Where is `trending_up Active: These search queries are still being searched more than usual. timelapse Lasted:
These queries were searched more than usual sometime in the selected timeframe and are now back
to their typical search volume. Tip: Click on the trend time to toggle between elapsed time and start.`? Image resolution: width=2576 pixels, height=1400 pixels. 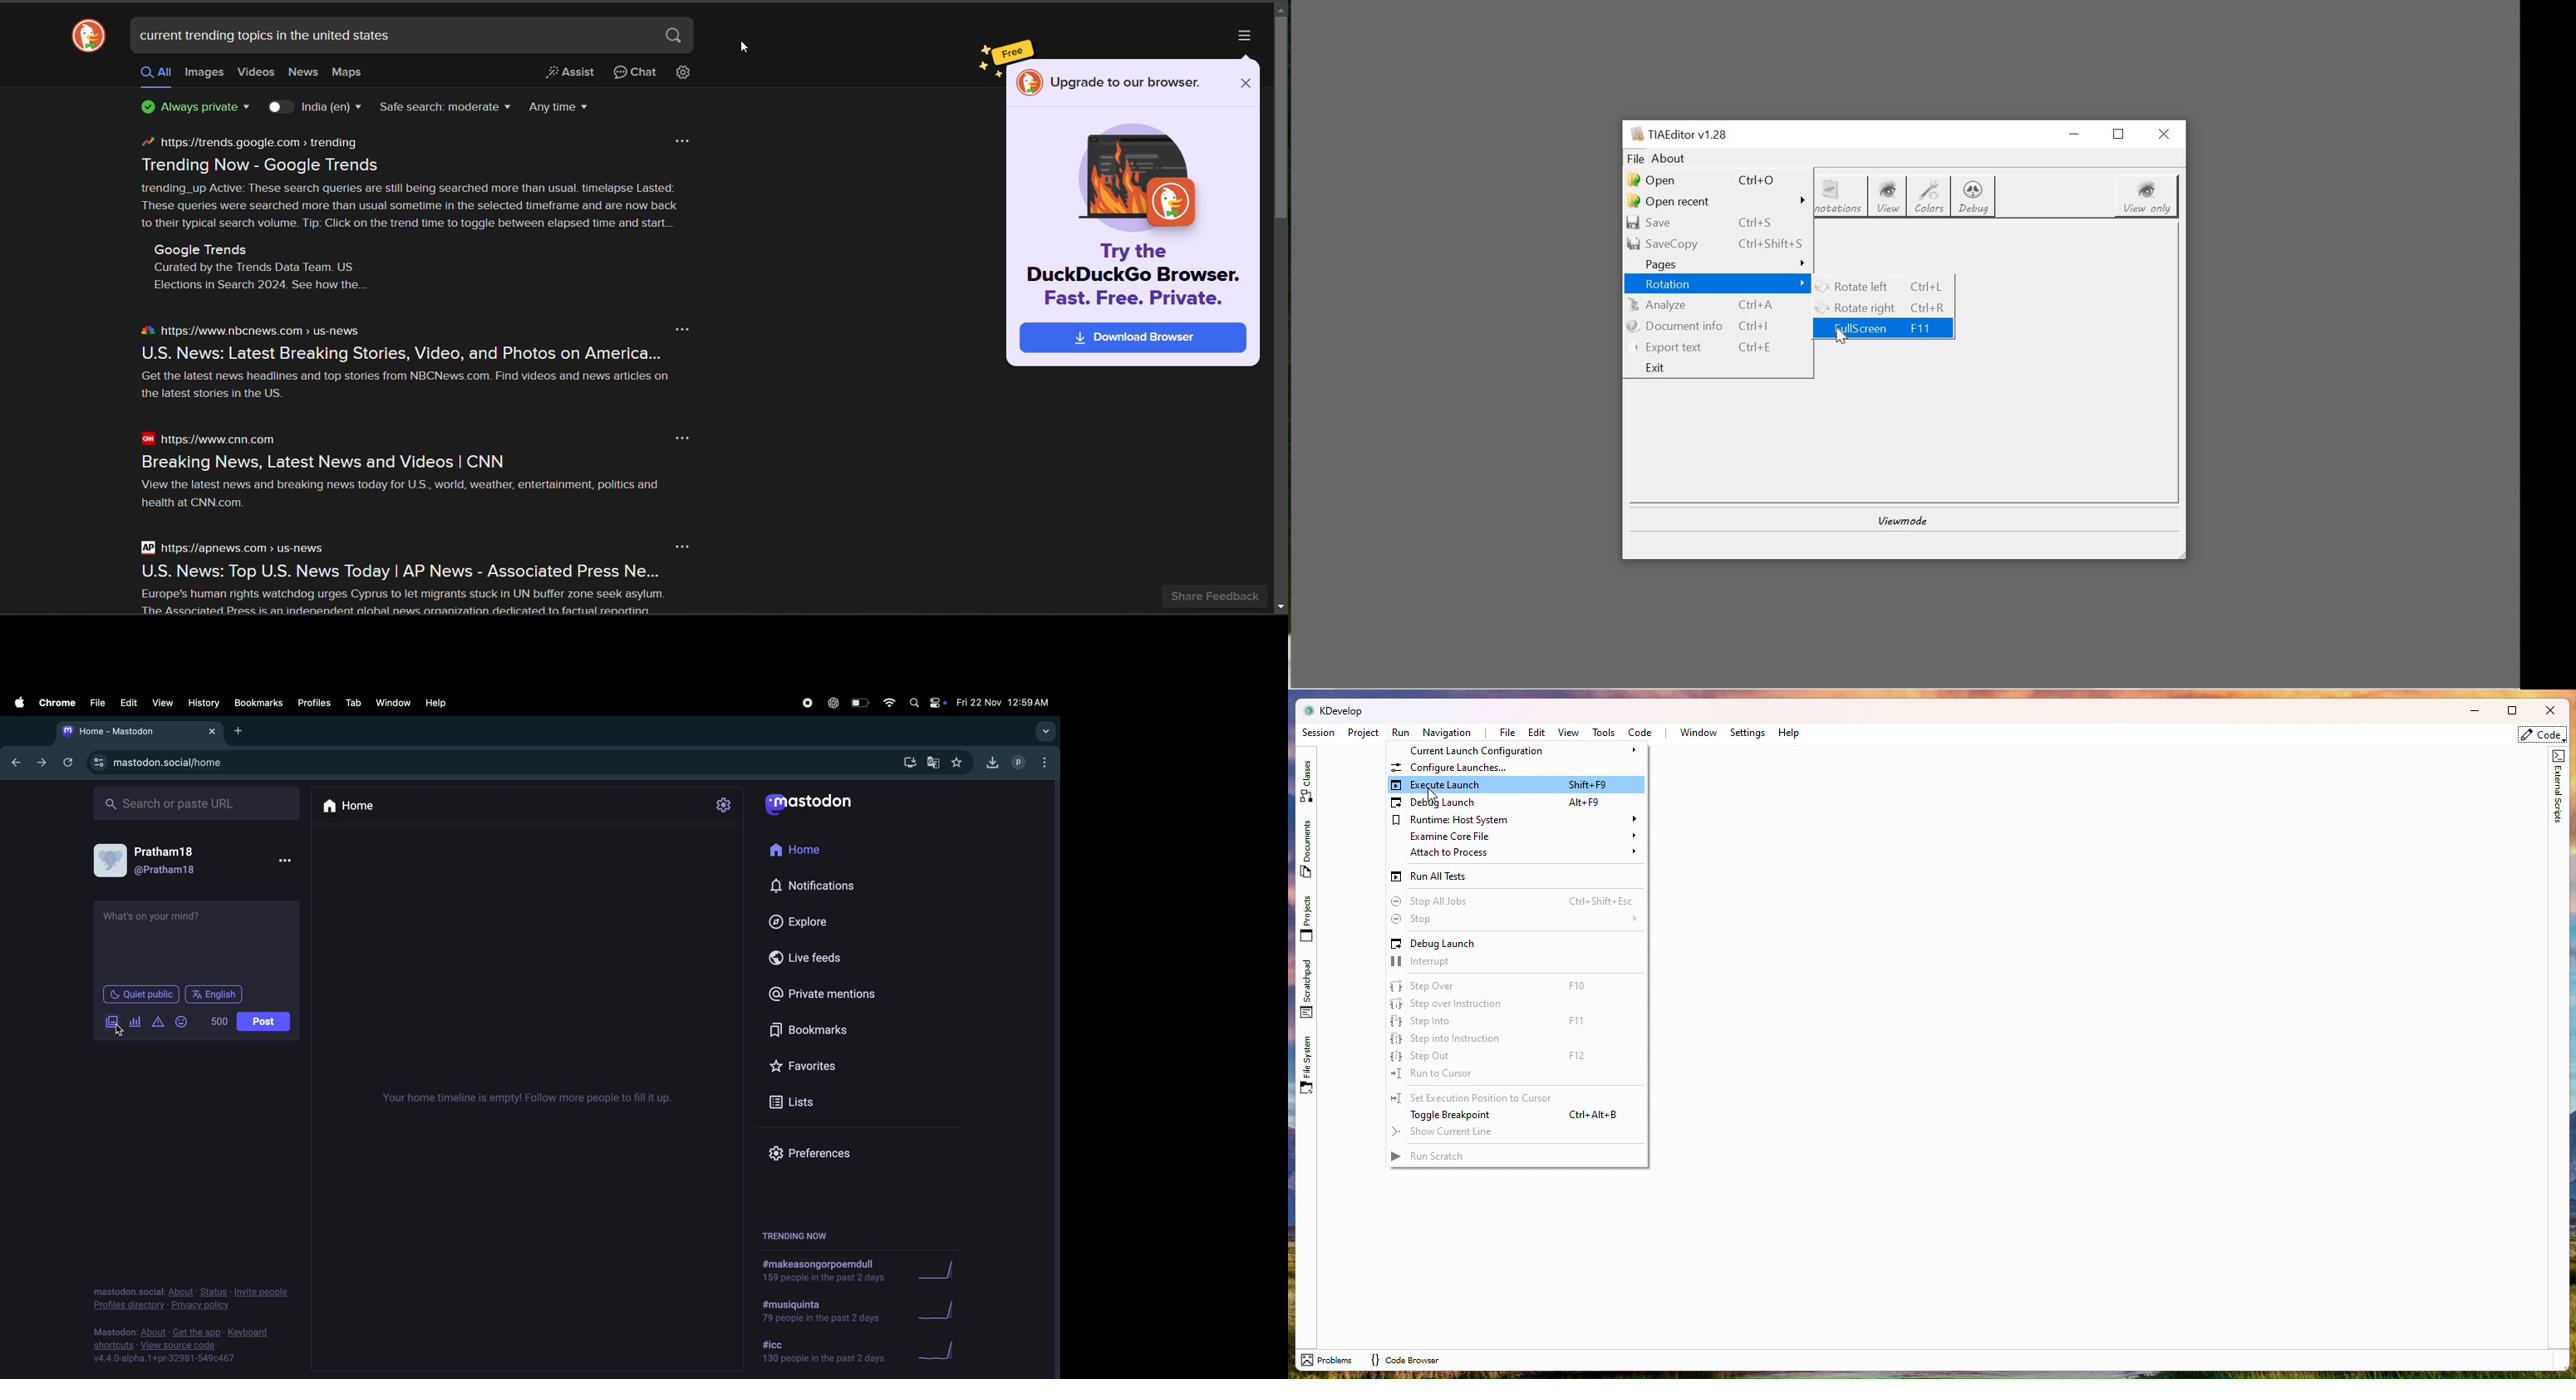 trending_up Active: These search queries are still being searched more than usual. timelapse Lasted:
These queries were searched more than usual sometime in the selected timeframe and are now back
to their typical search volume. Tip: Click on the trend time to toggle between elapsed time and start. is located at coordinates (413, 207).